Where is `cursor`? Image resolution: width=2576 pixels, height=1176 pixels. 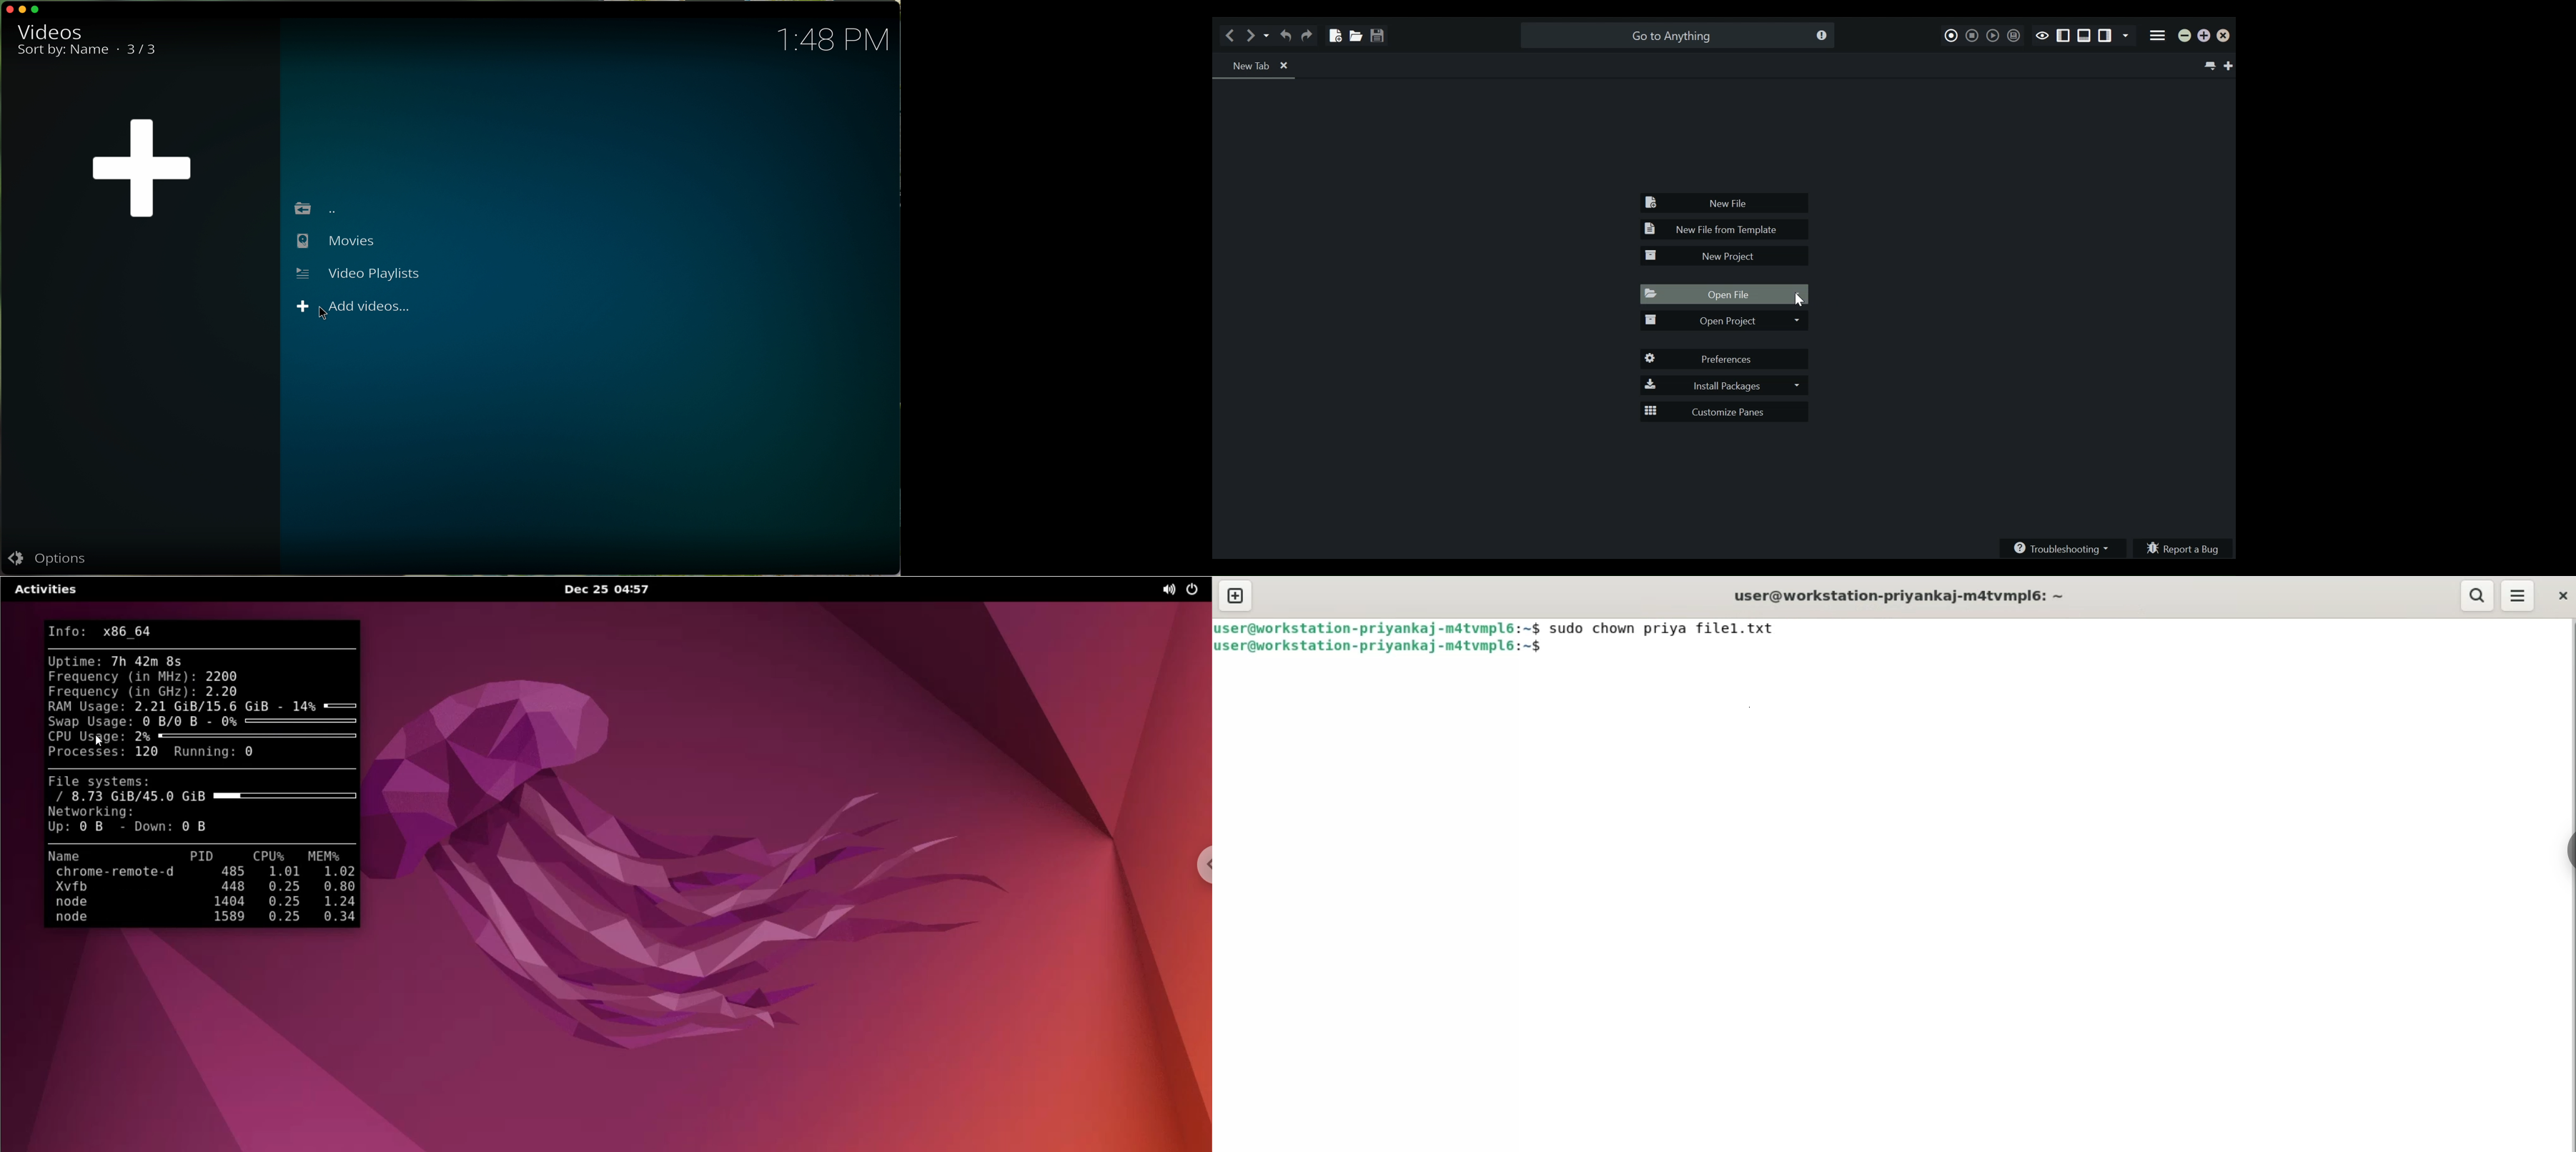 cursor is located at coordinates (326, 316).